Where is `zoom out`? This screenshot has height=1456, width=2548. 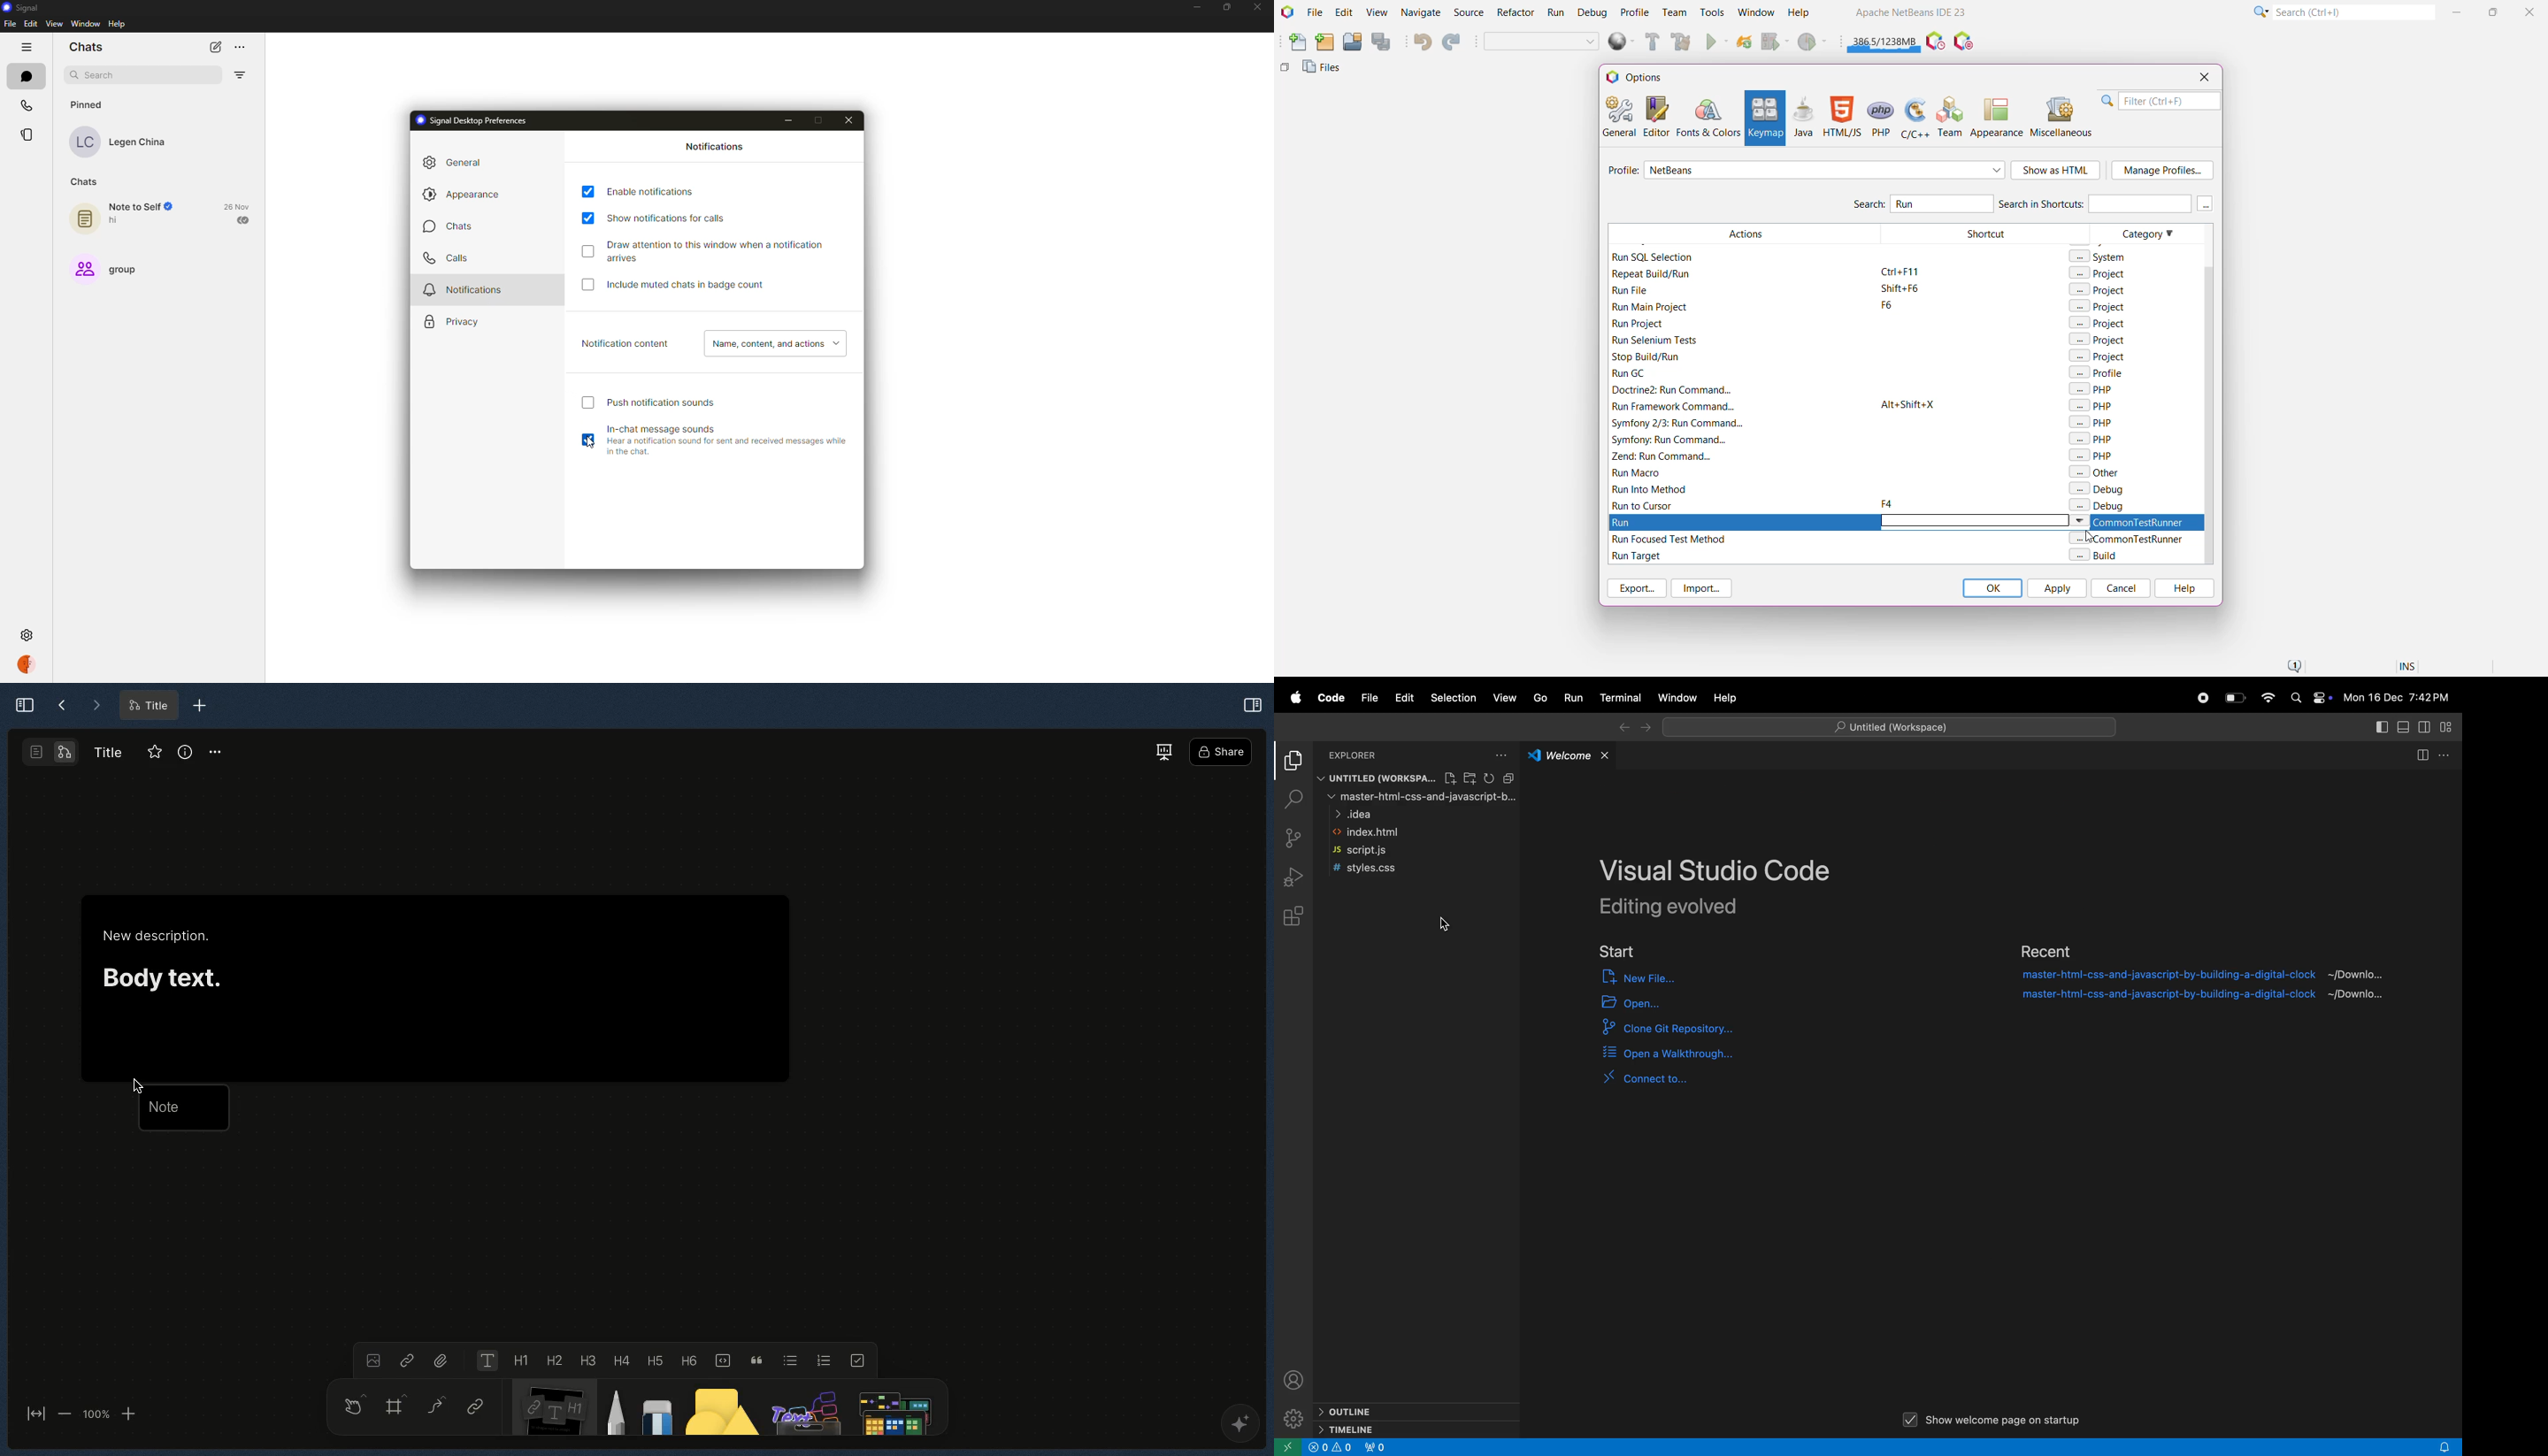
zoom out is located at coordinates (64, 1413).